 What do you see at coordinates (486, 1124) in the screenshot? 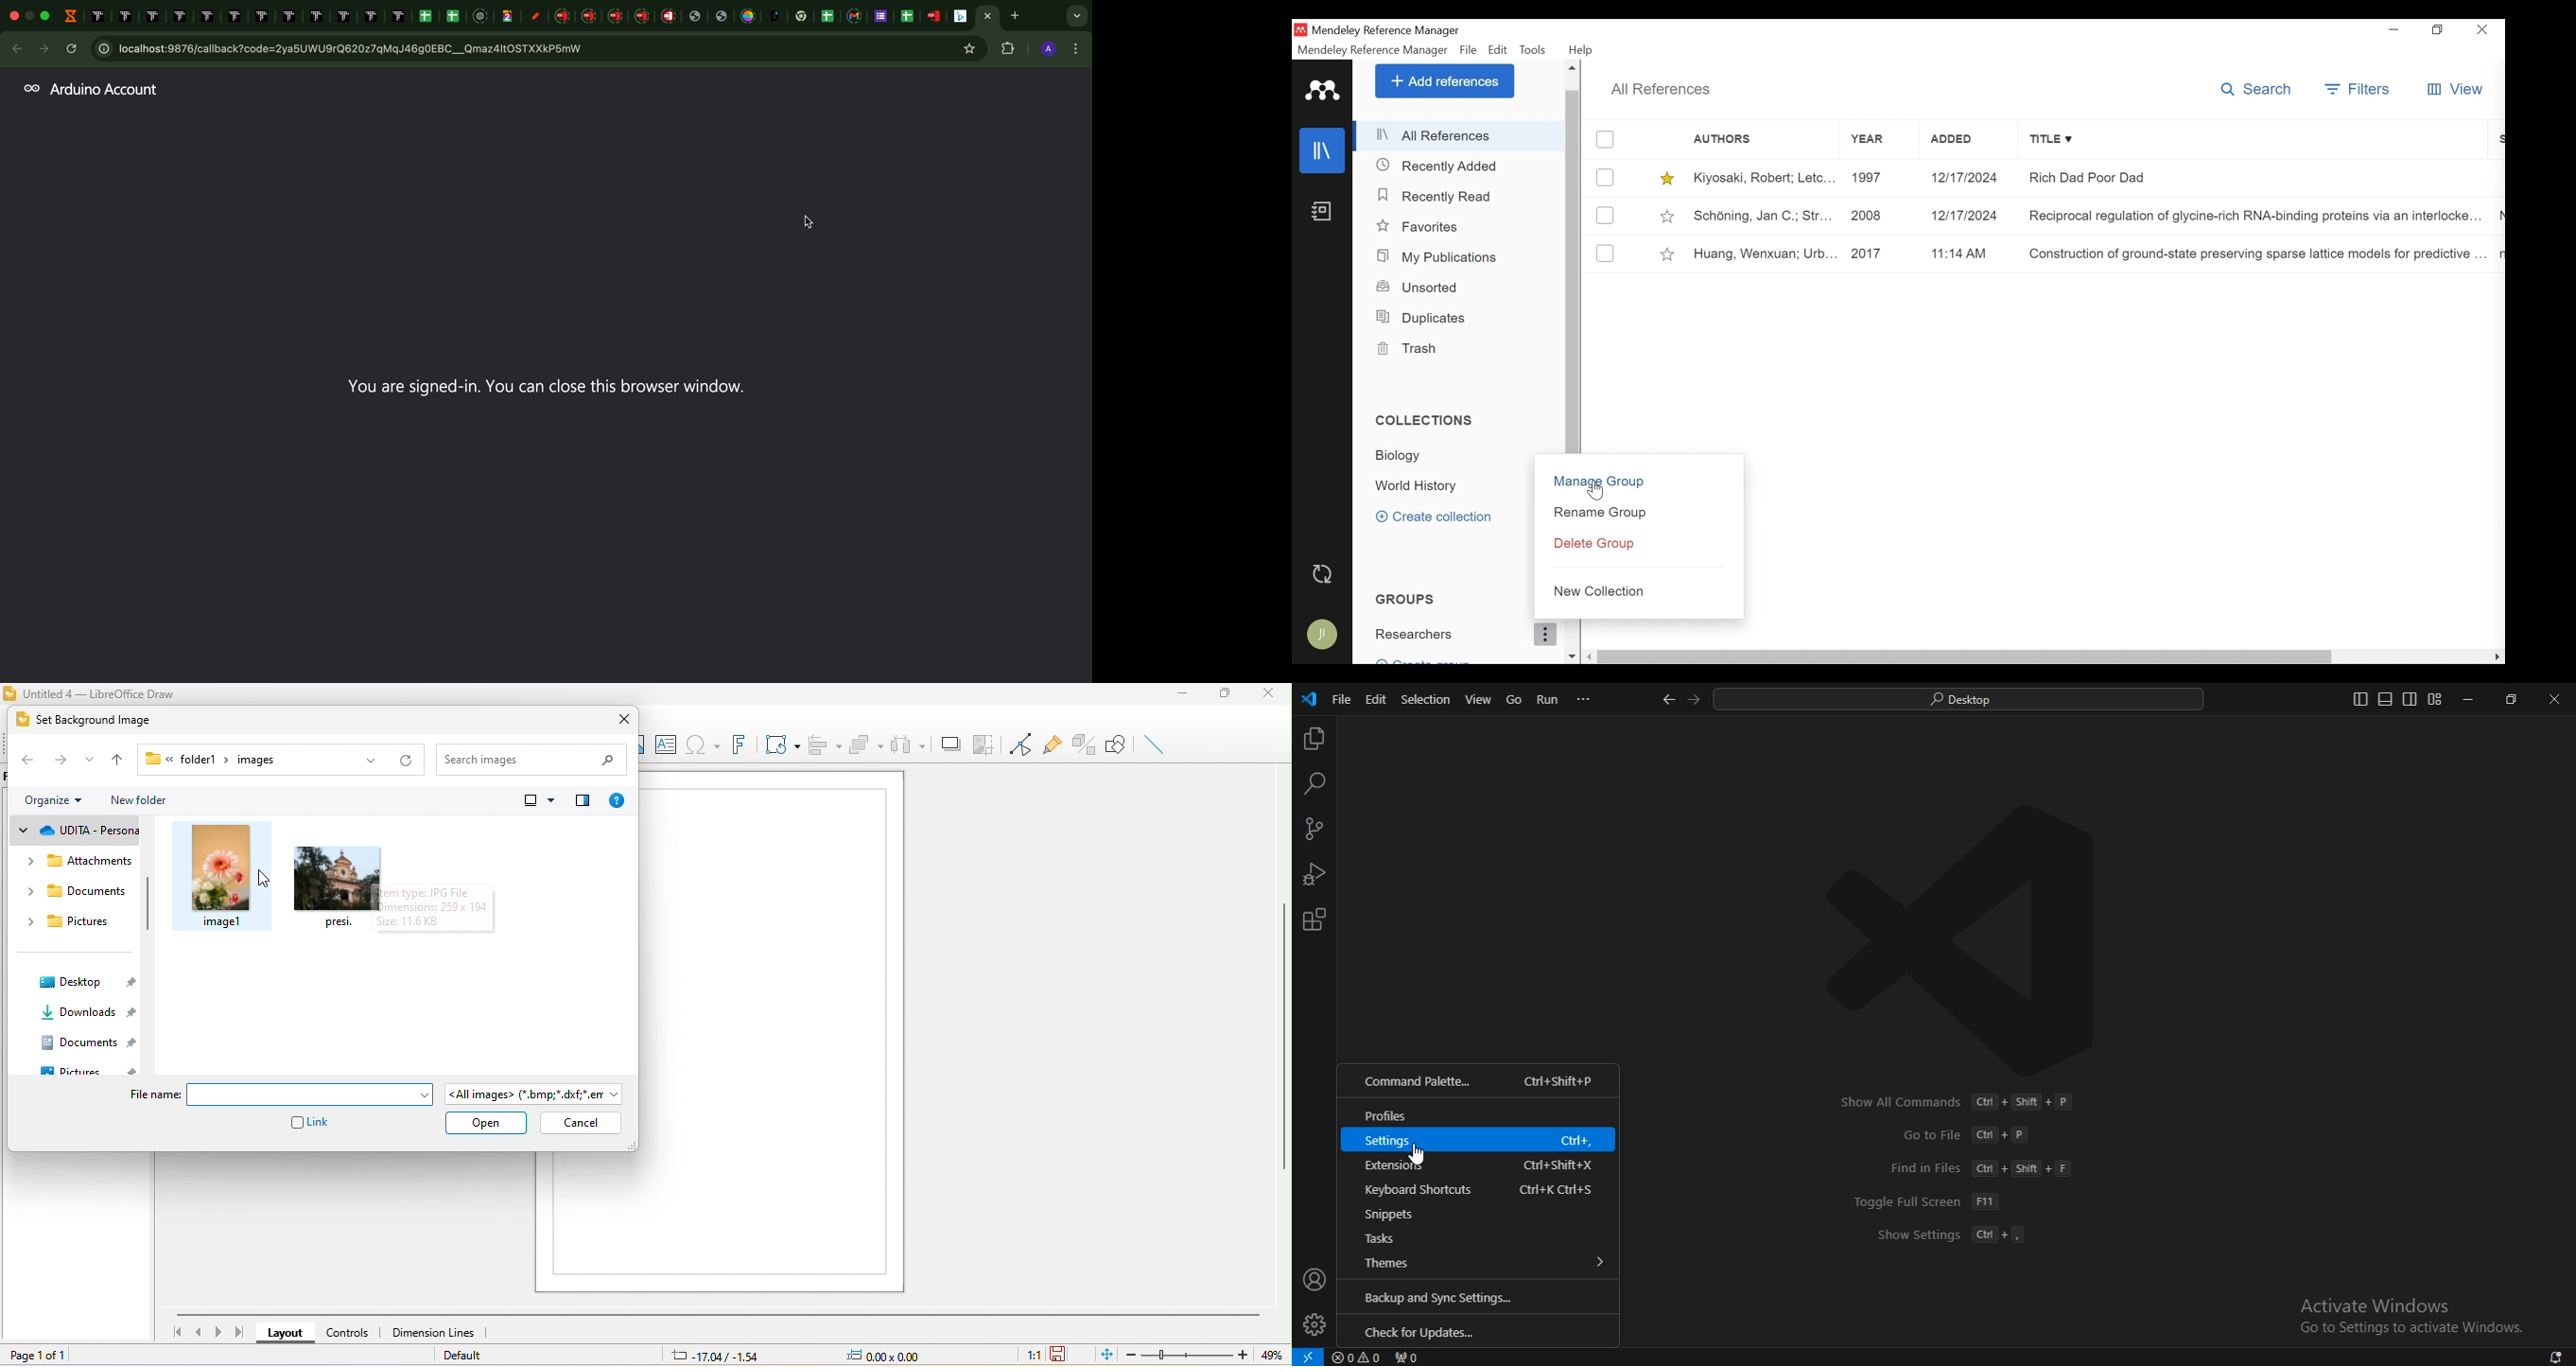
I see `open` at bounding box center [486, 1124].